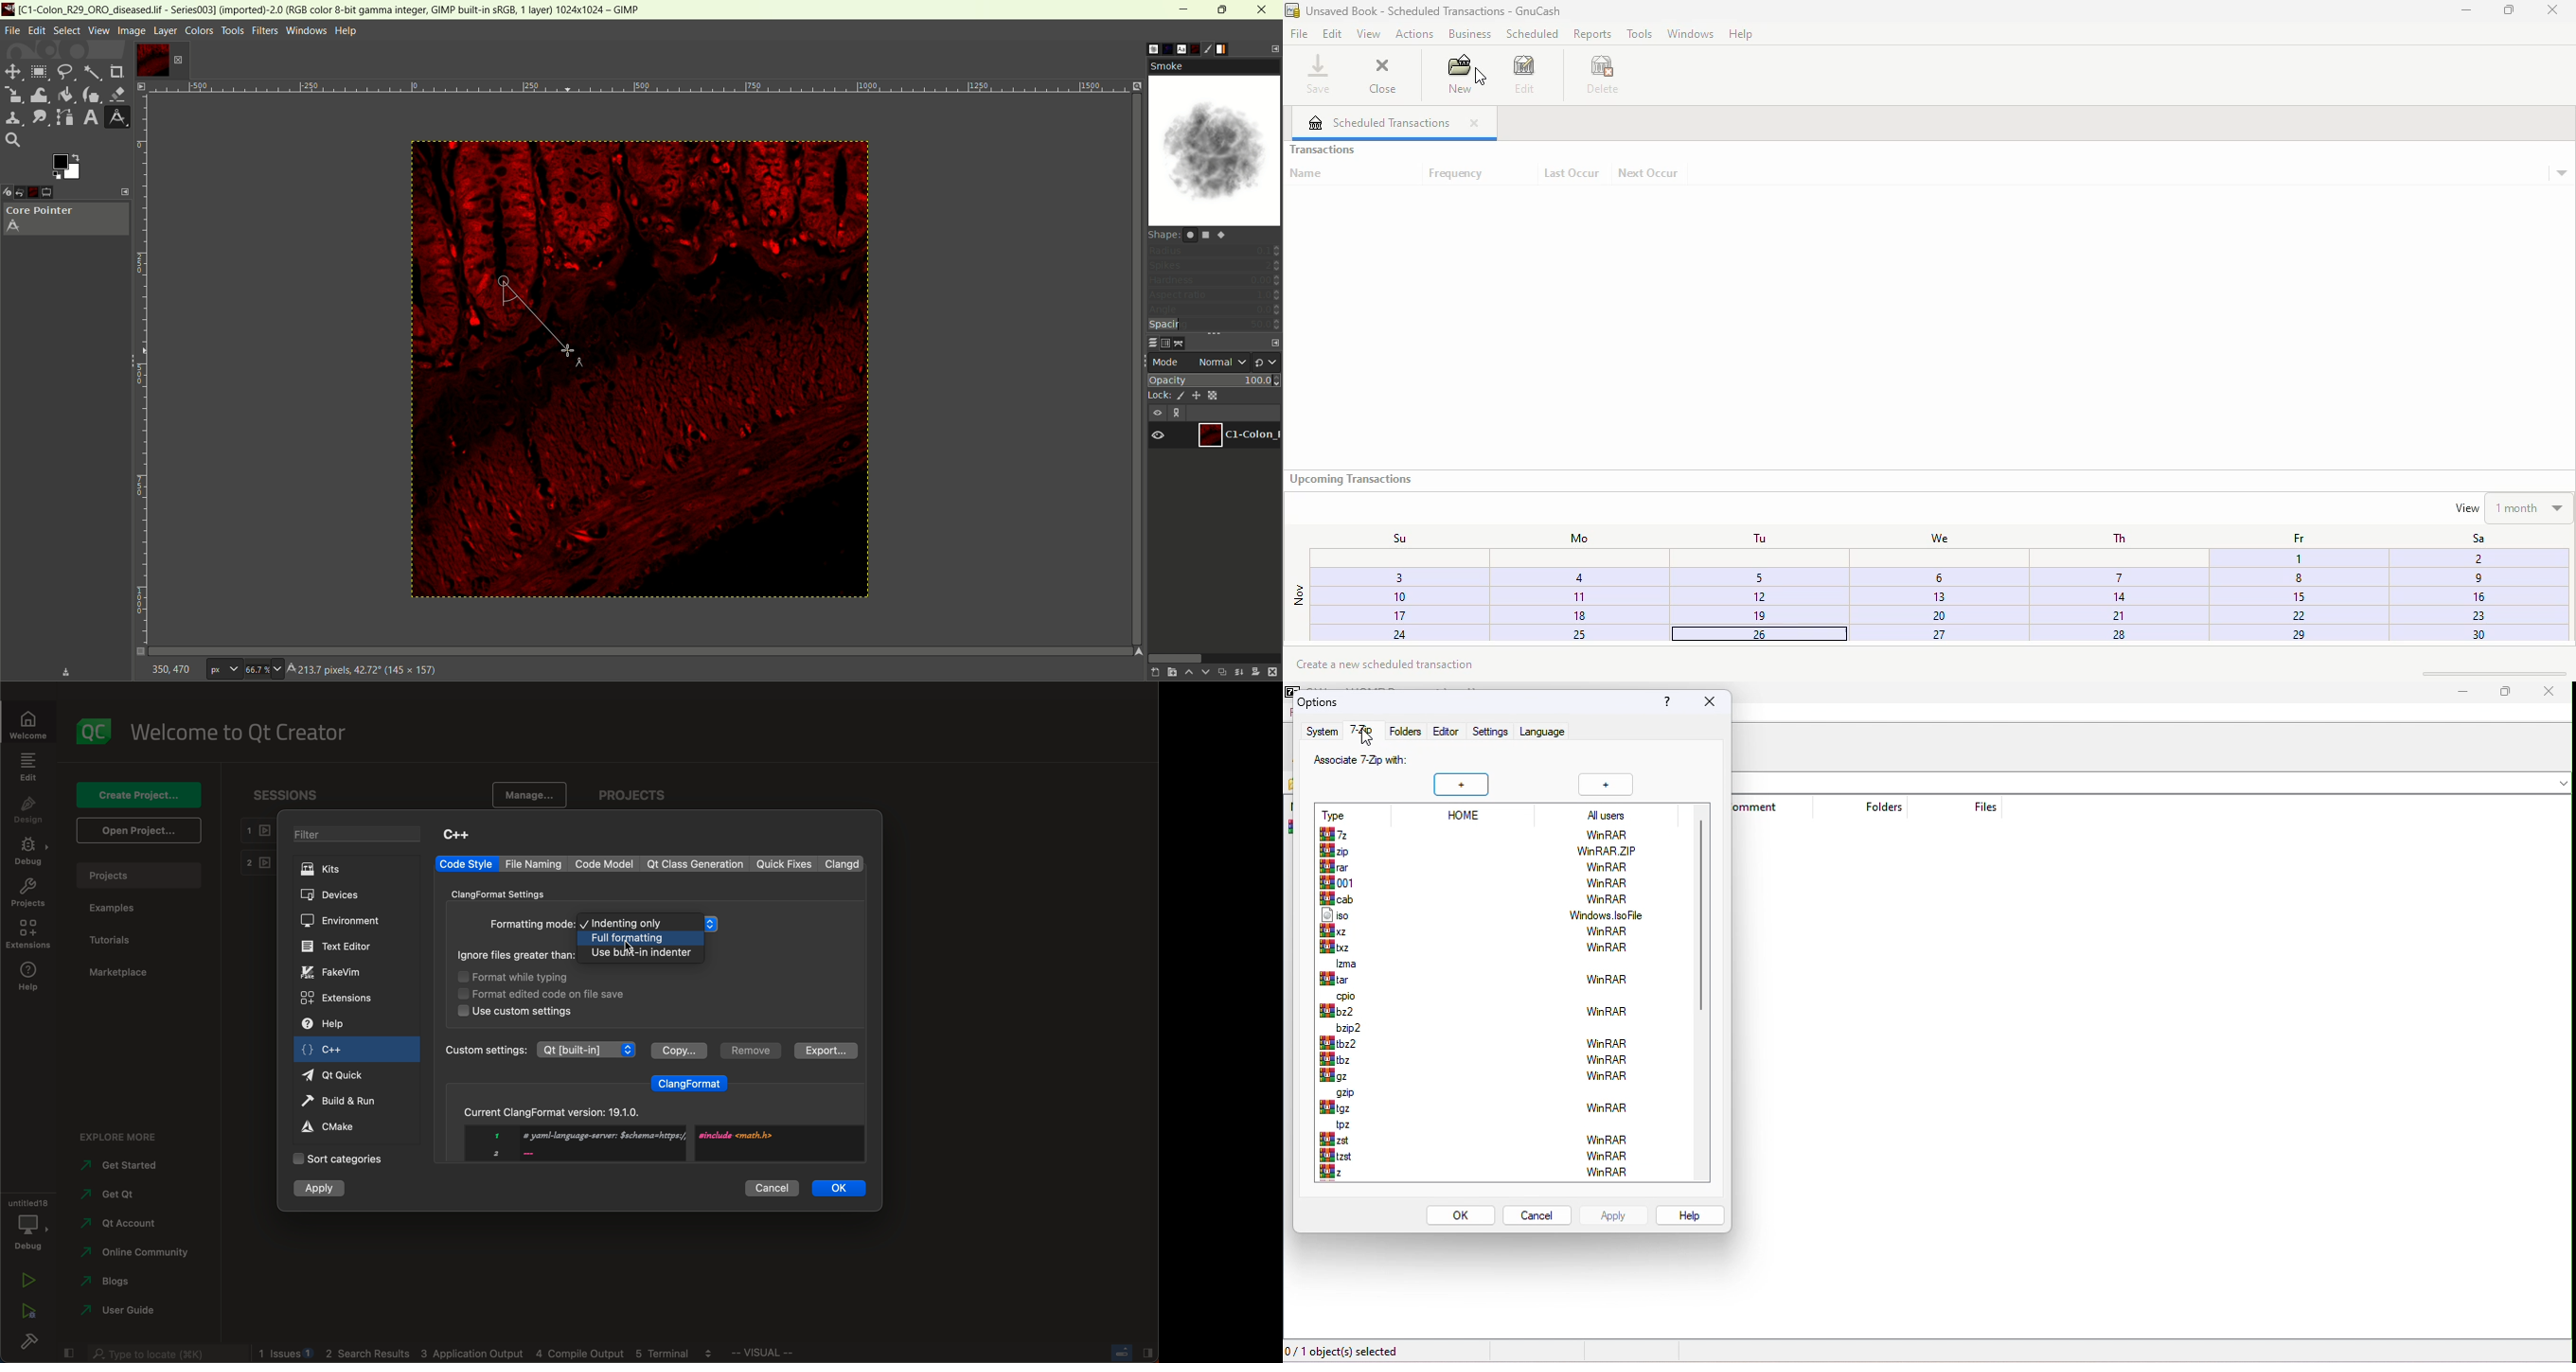 This screenshot has height=1372, width=2576. Describe the element at coordinates (65, 73) in the screenshot. I see `free select tool` at that location.